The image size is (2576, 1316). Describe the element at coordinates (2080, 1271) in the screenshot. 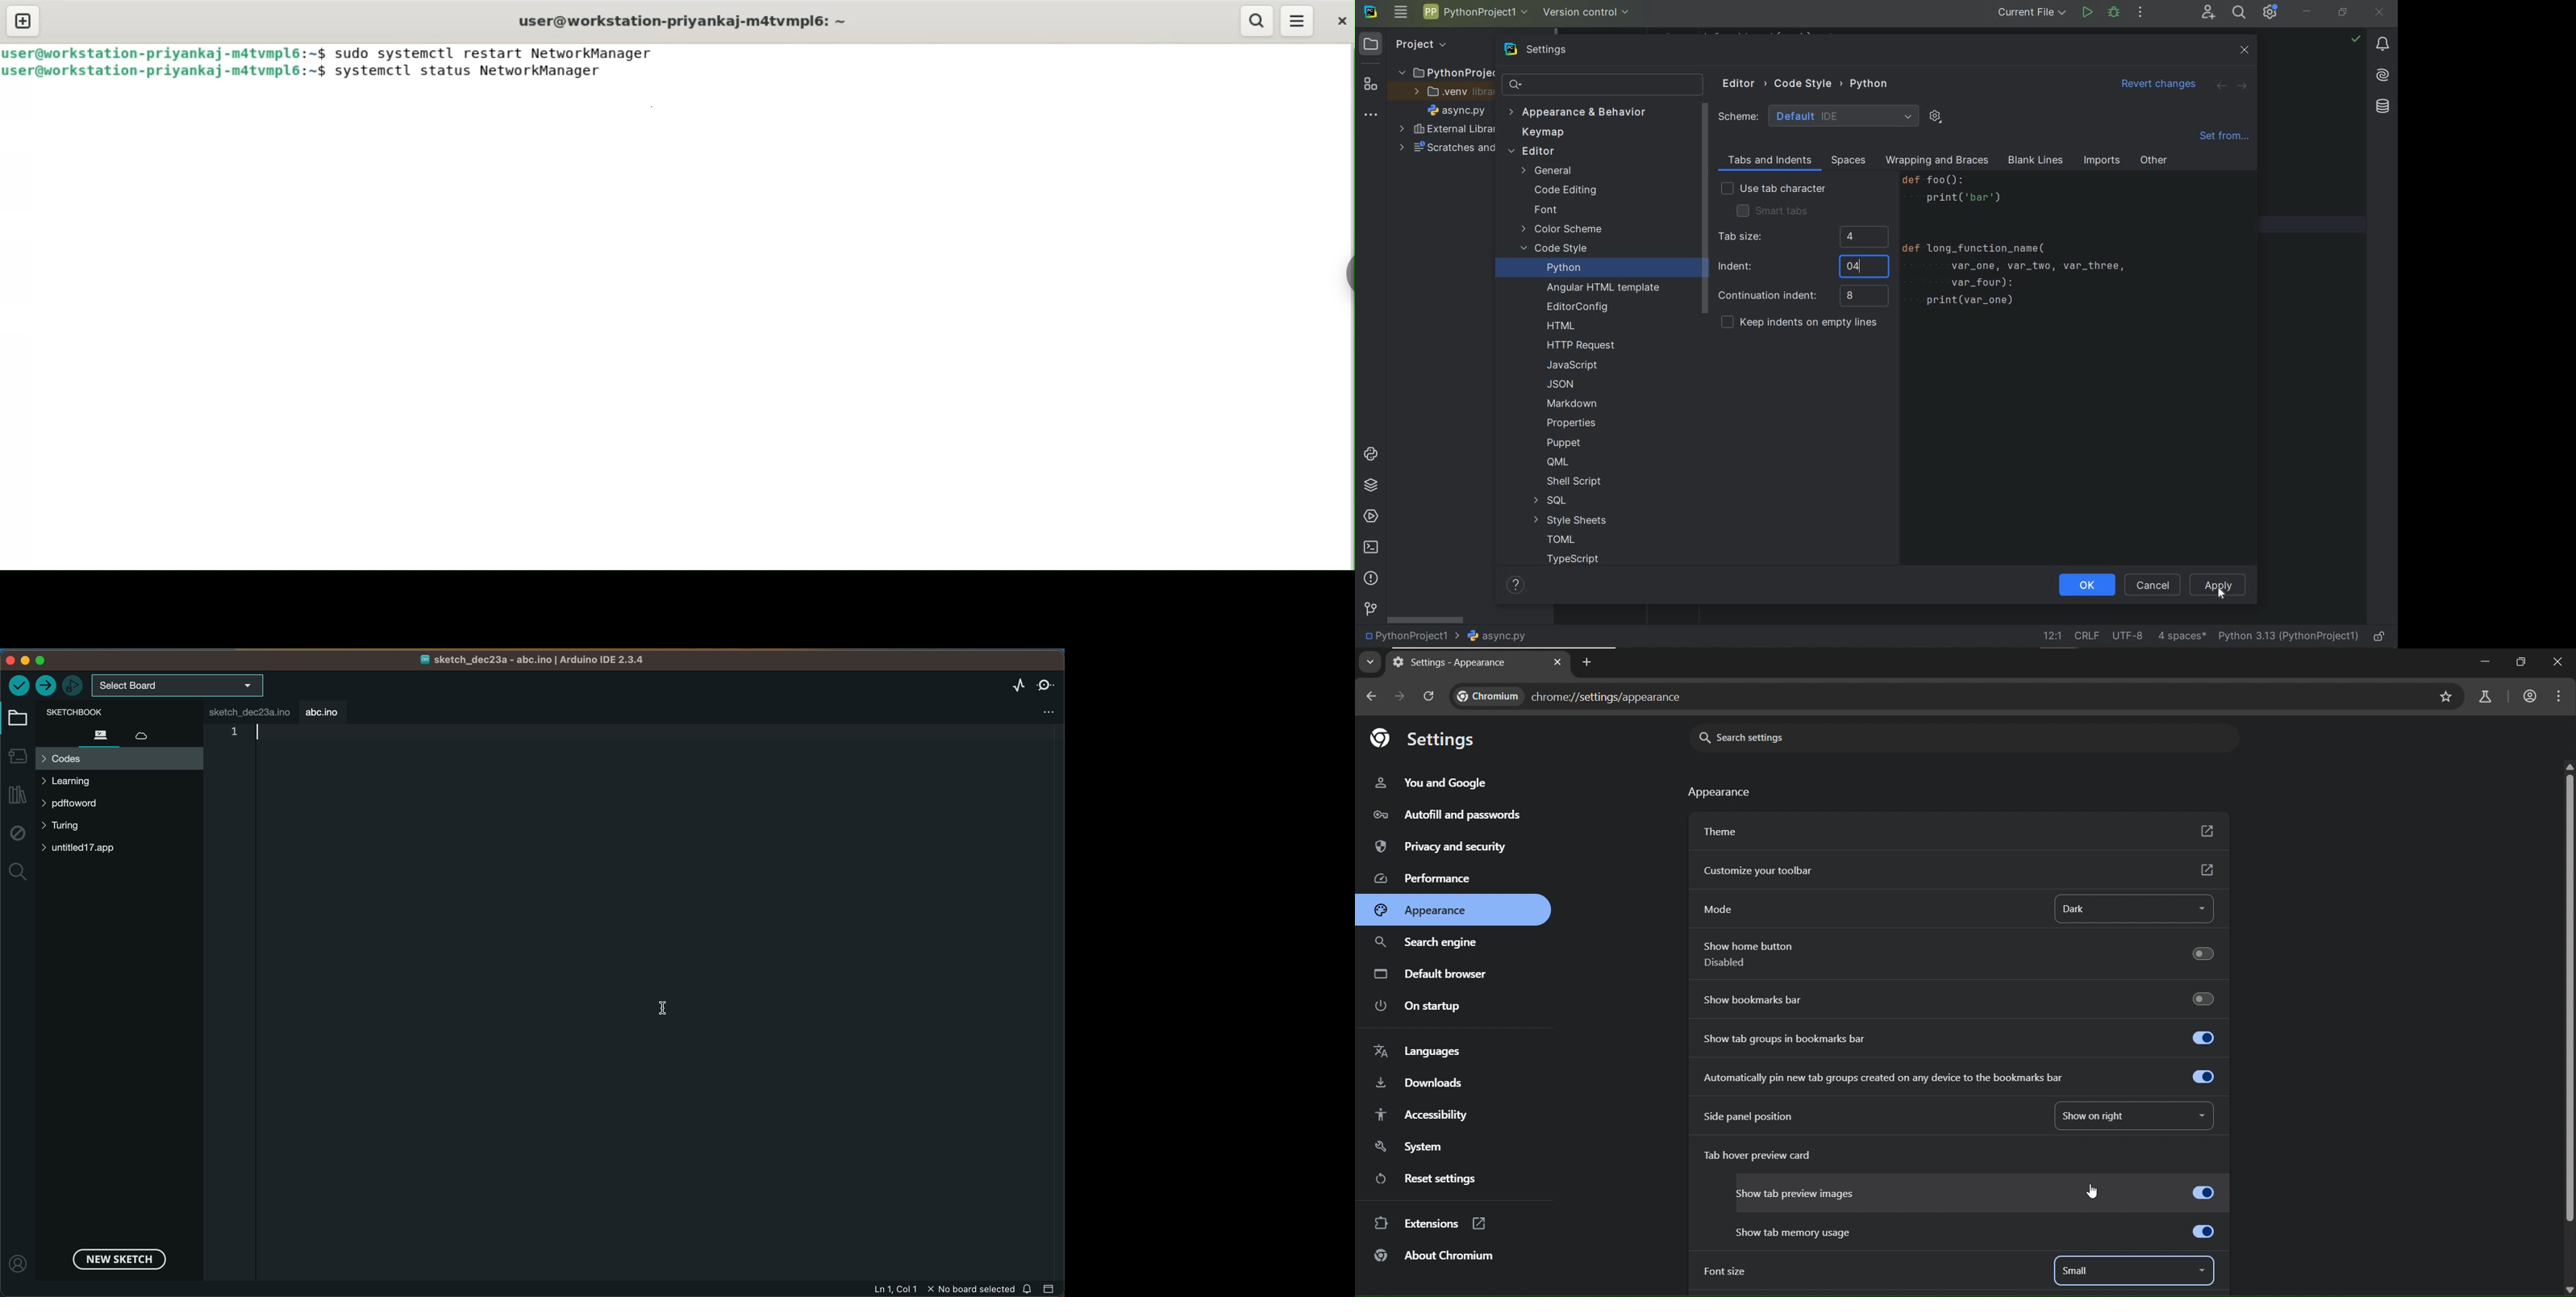

I see `small` at that location.